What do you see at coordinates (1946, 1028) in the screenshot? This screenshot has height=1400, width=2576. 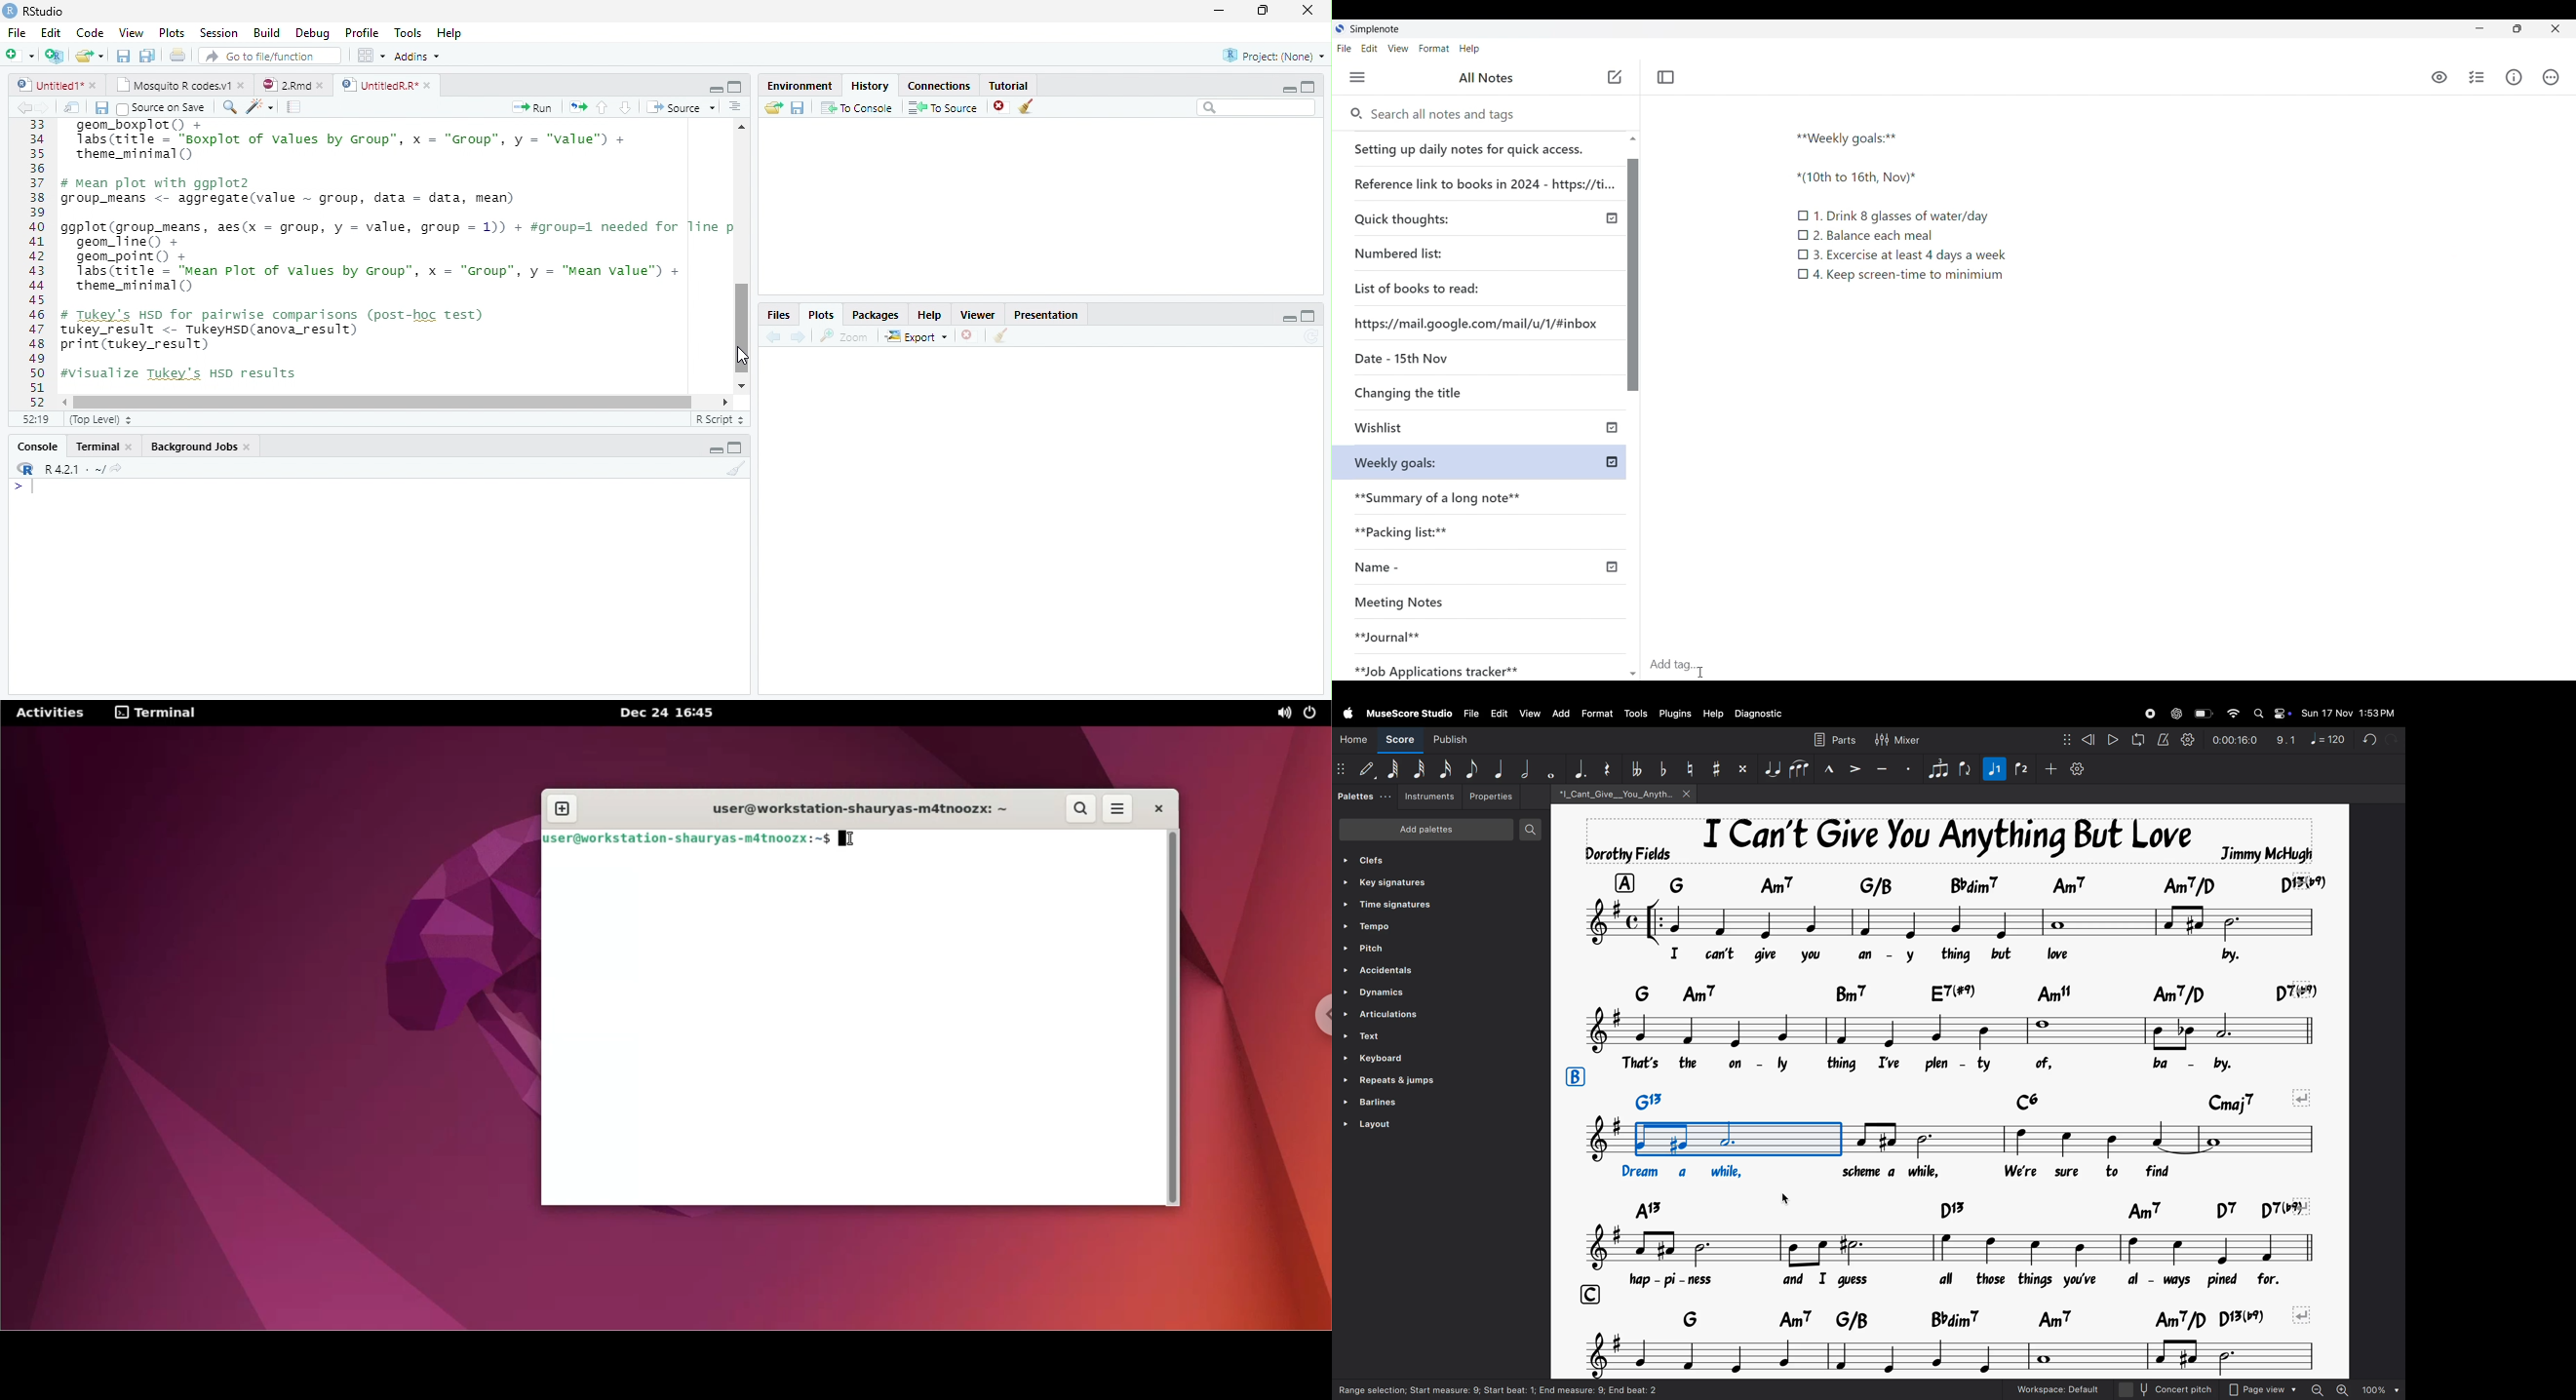 I see `notes` at bounding box center [1946, 1028].